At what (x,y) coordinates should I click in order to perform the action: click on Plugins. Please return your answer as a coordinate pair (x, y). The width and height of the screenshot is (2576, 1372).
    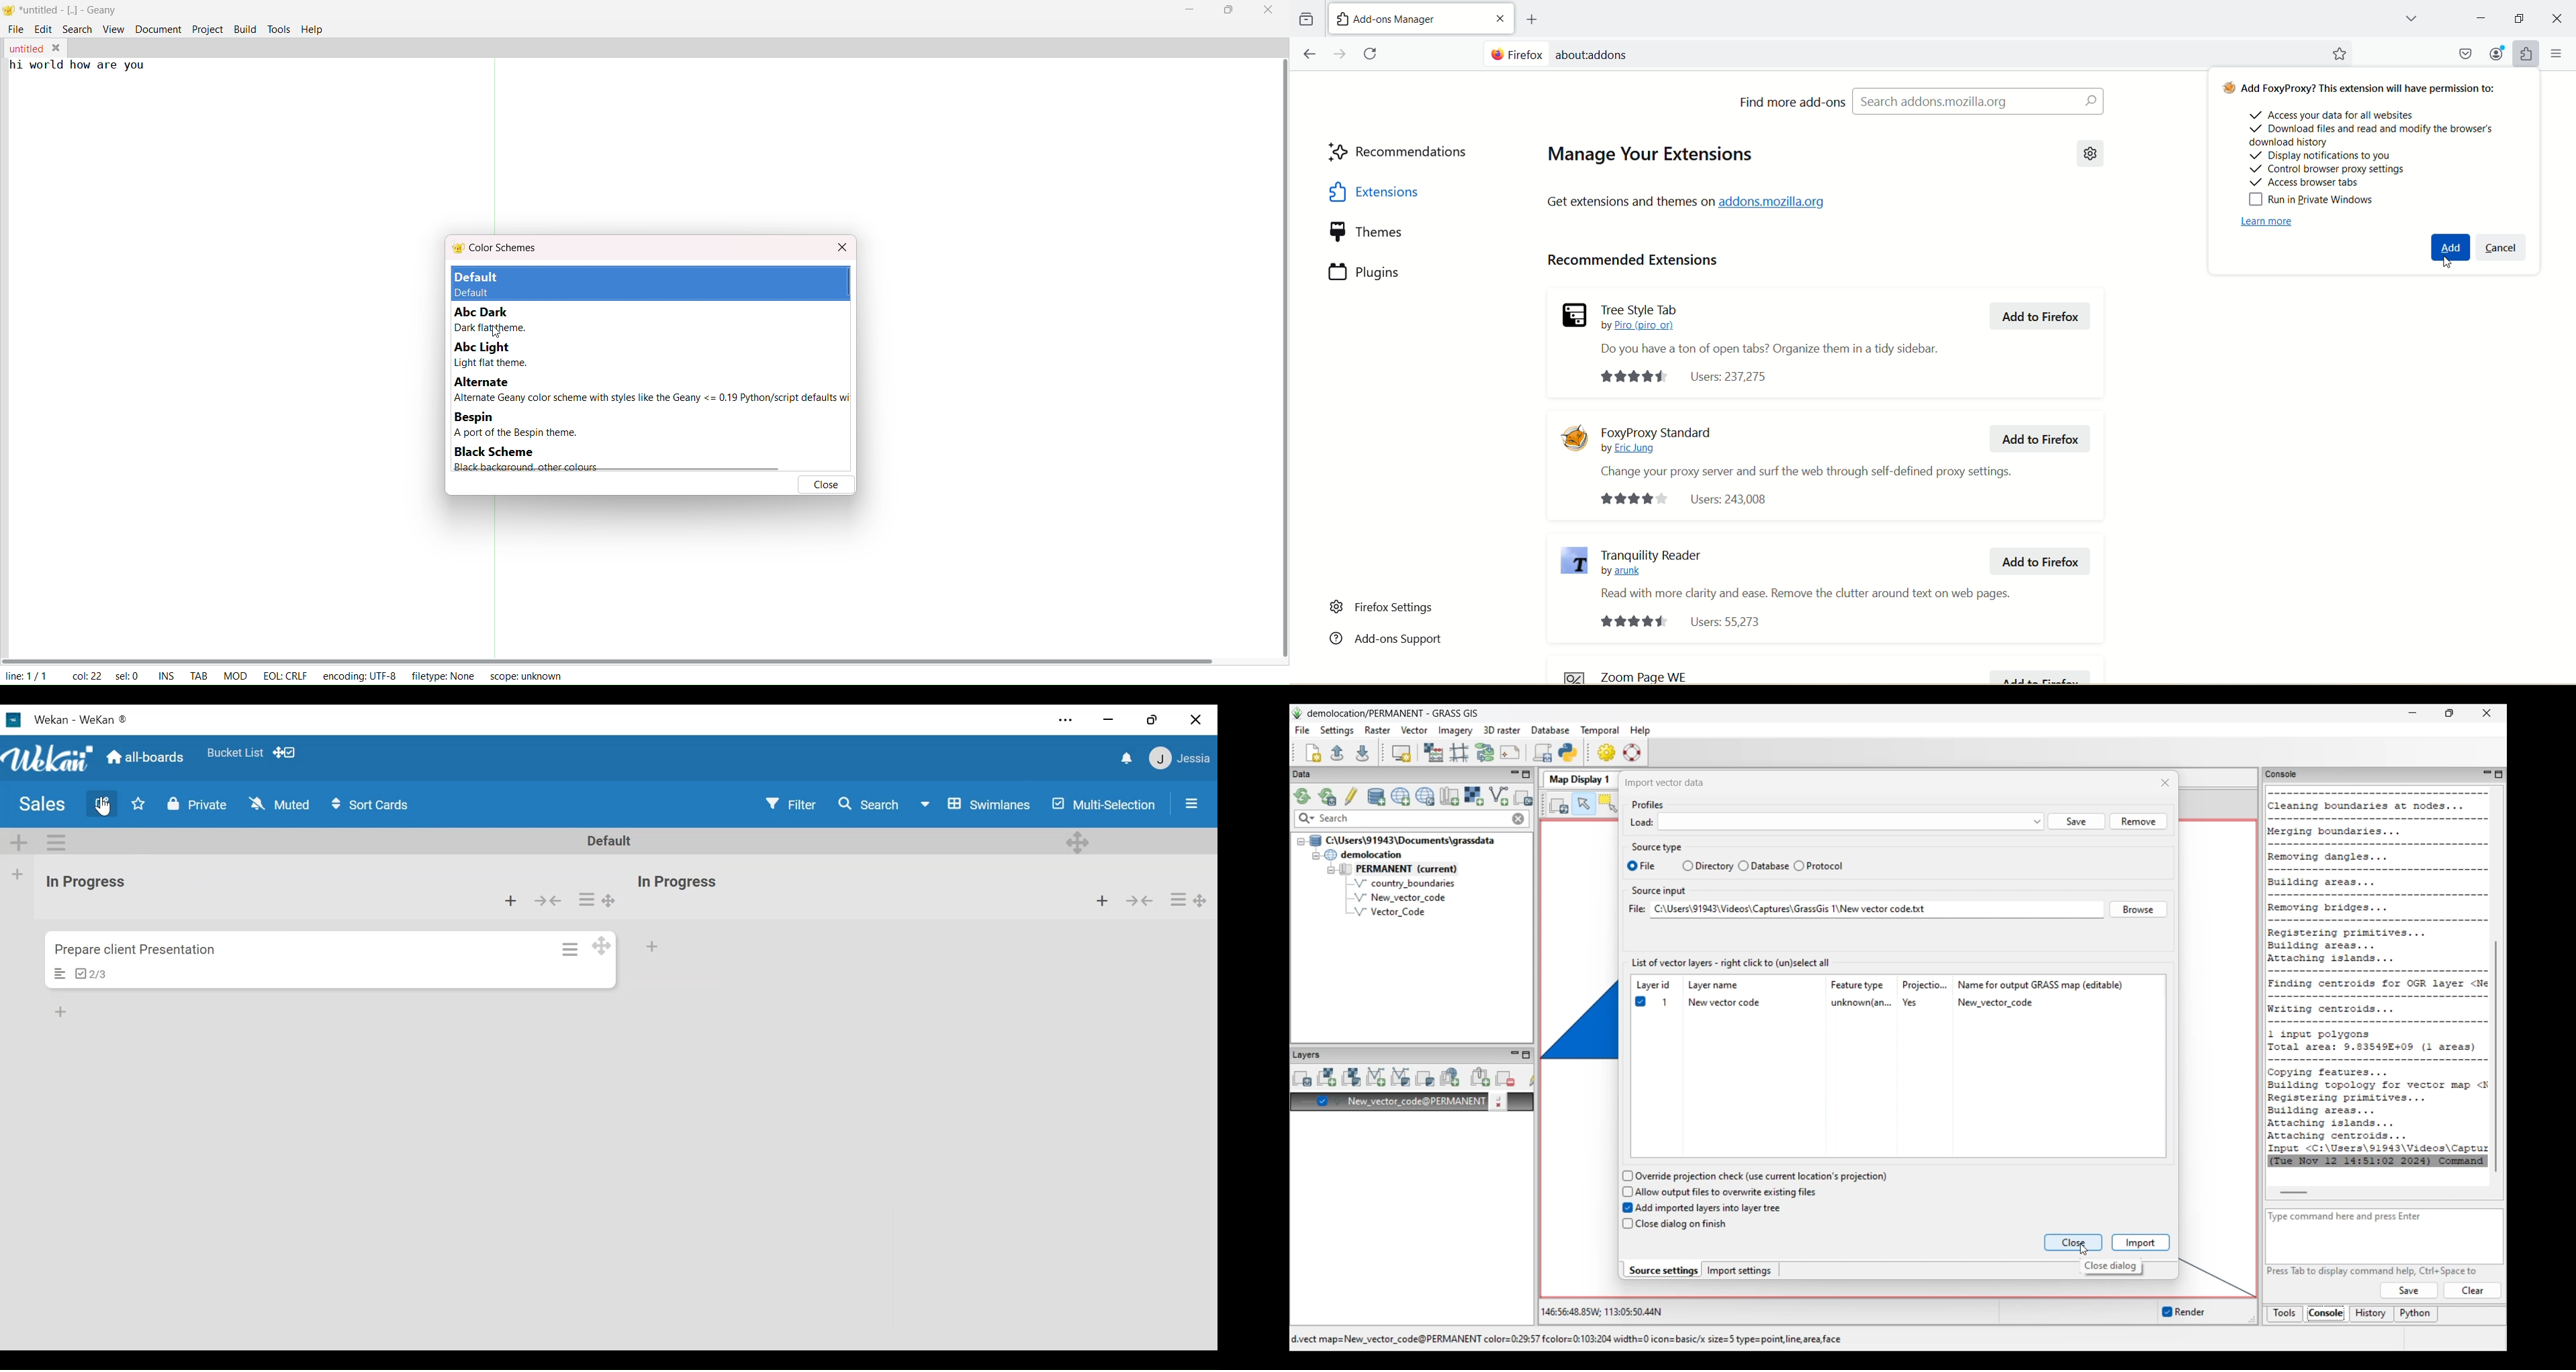
    Looking at the image, I should click on (1403, 271).